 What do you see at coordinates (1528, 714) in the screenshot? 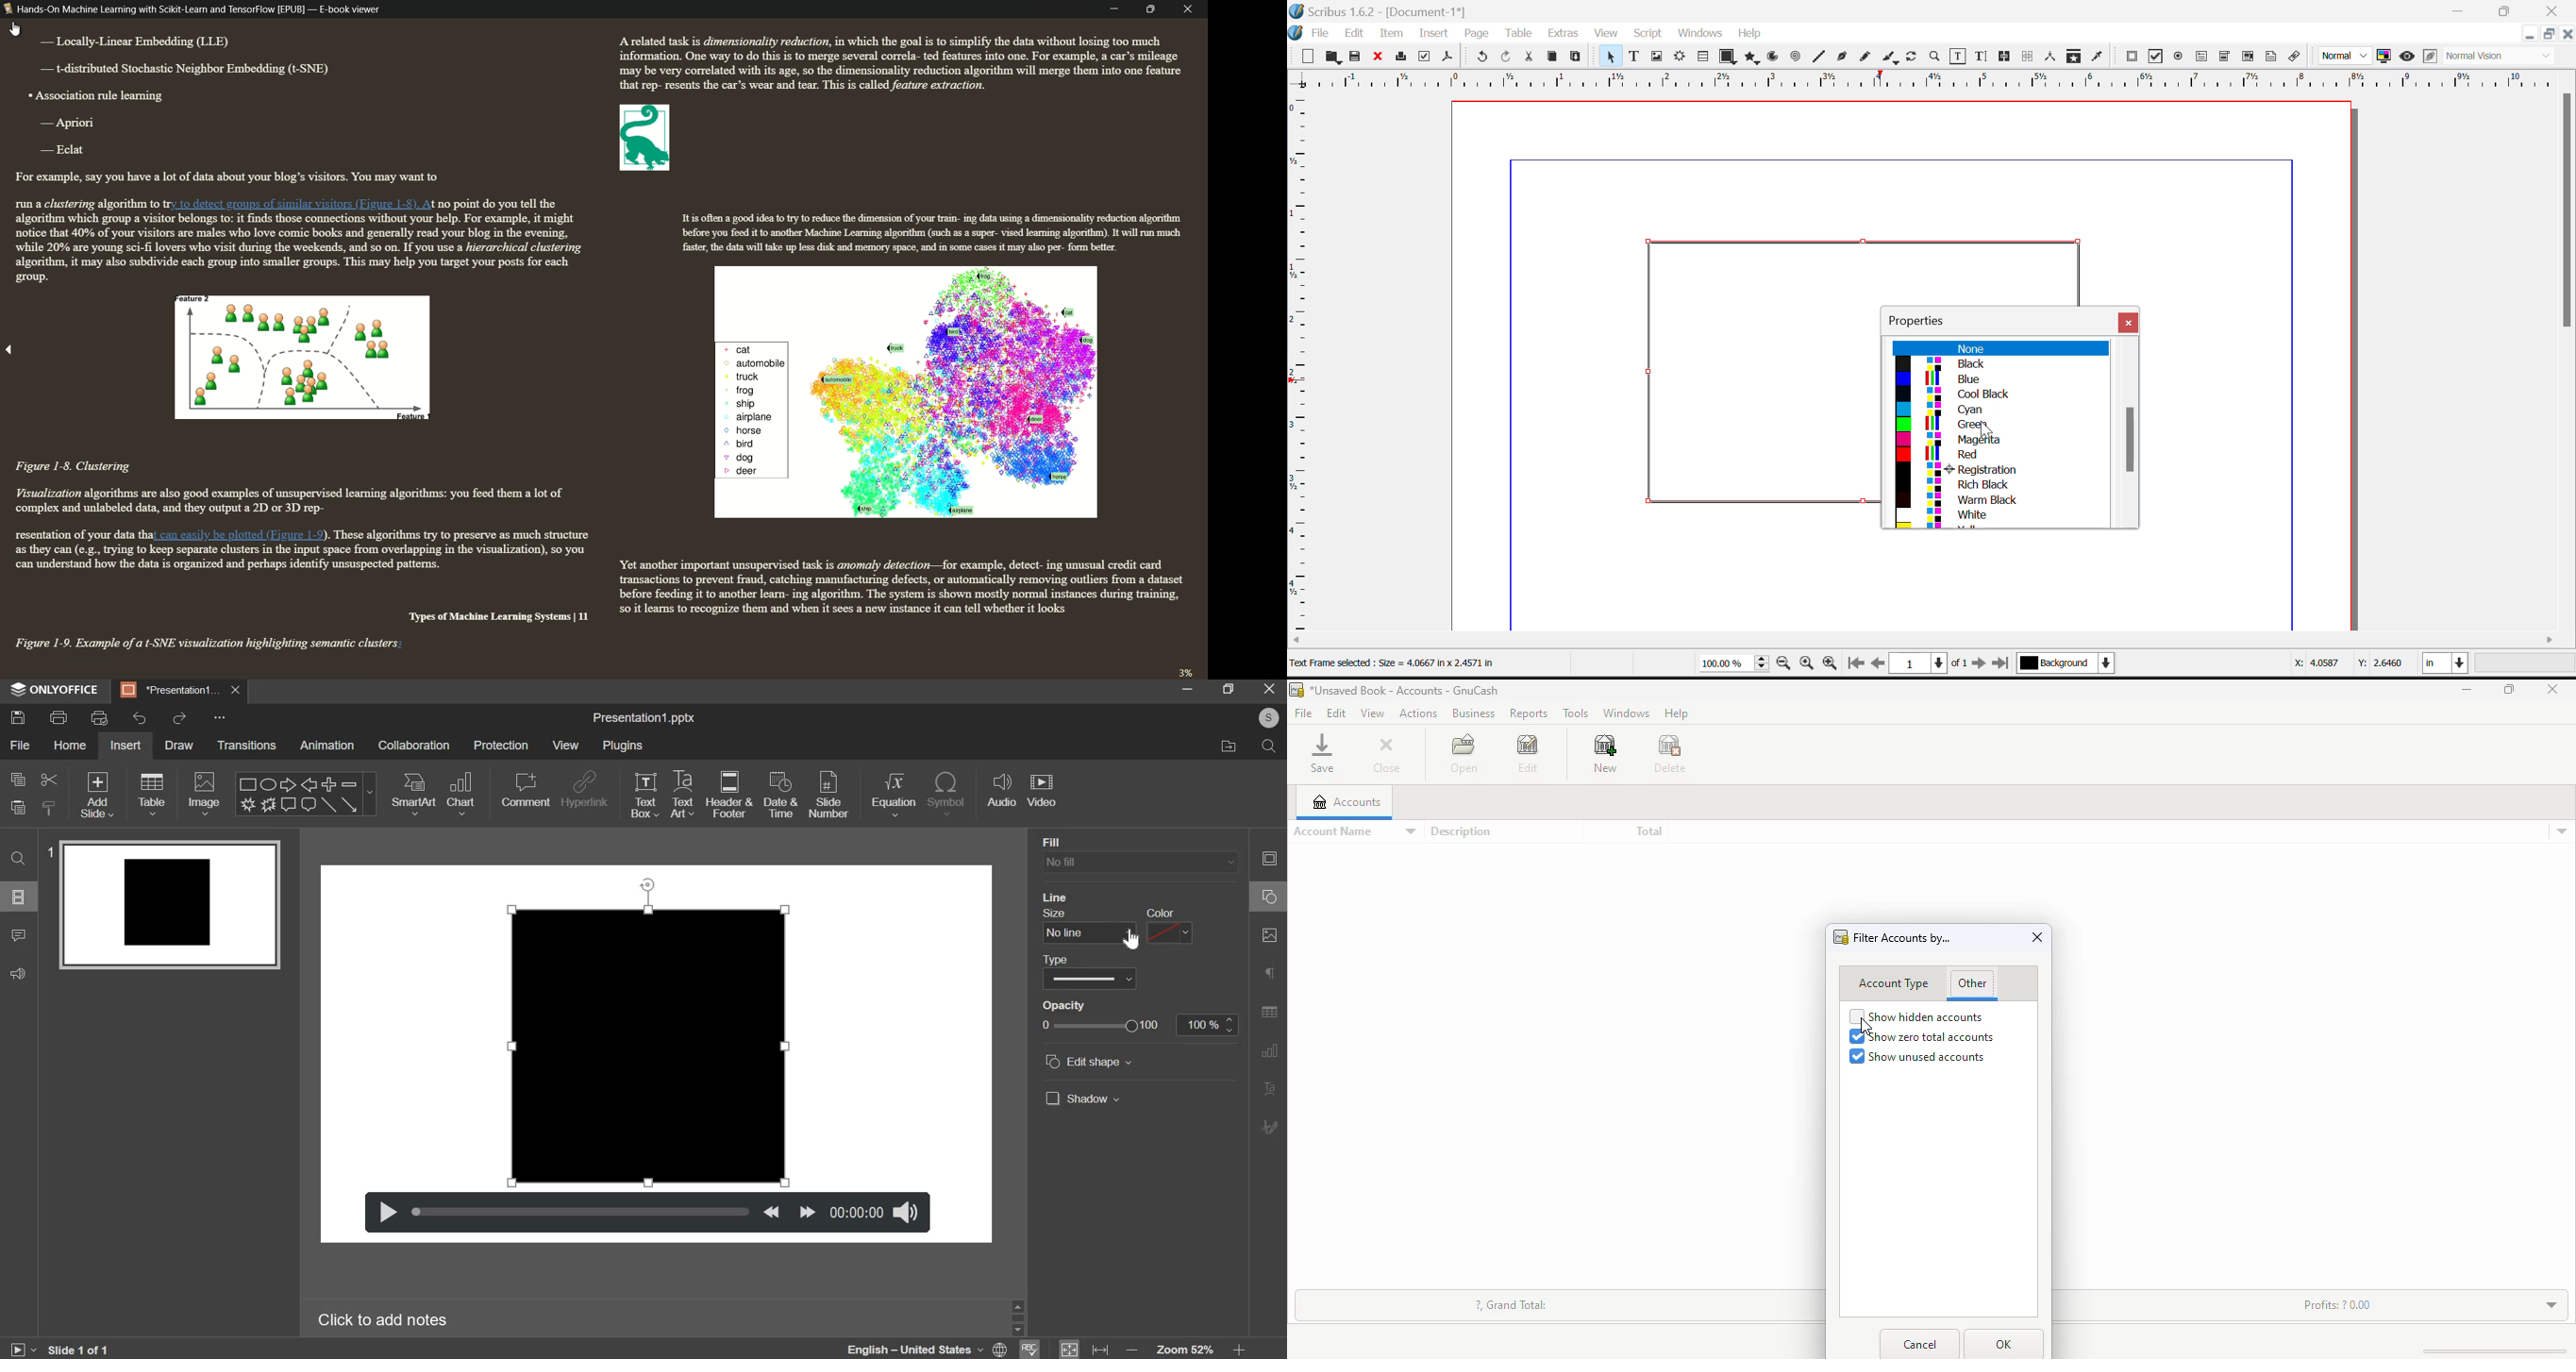
I see `reports` at bounding box center [1528, 714].